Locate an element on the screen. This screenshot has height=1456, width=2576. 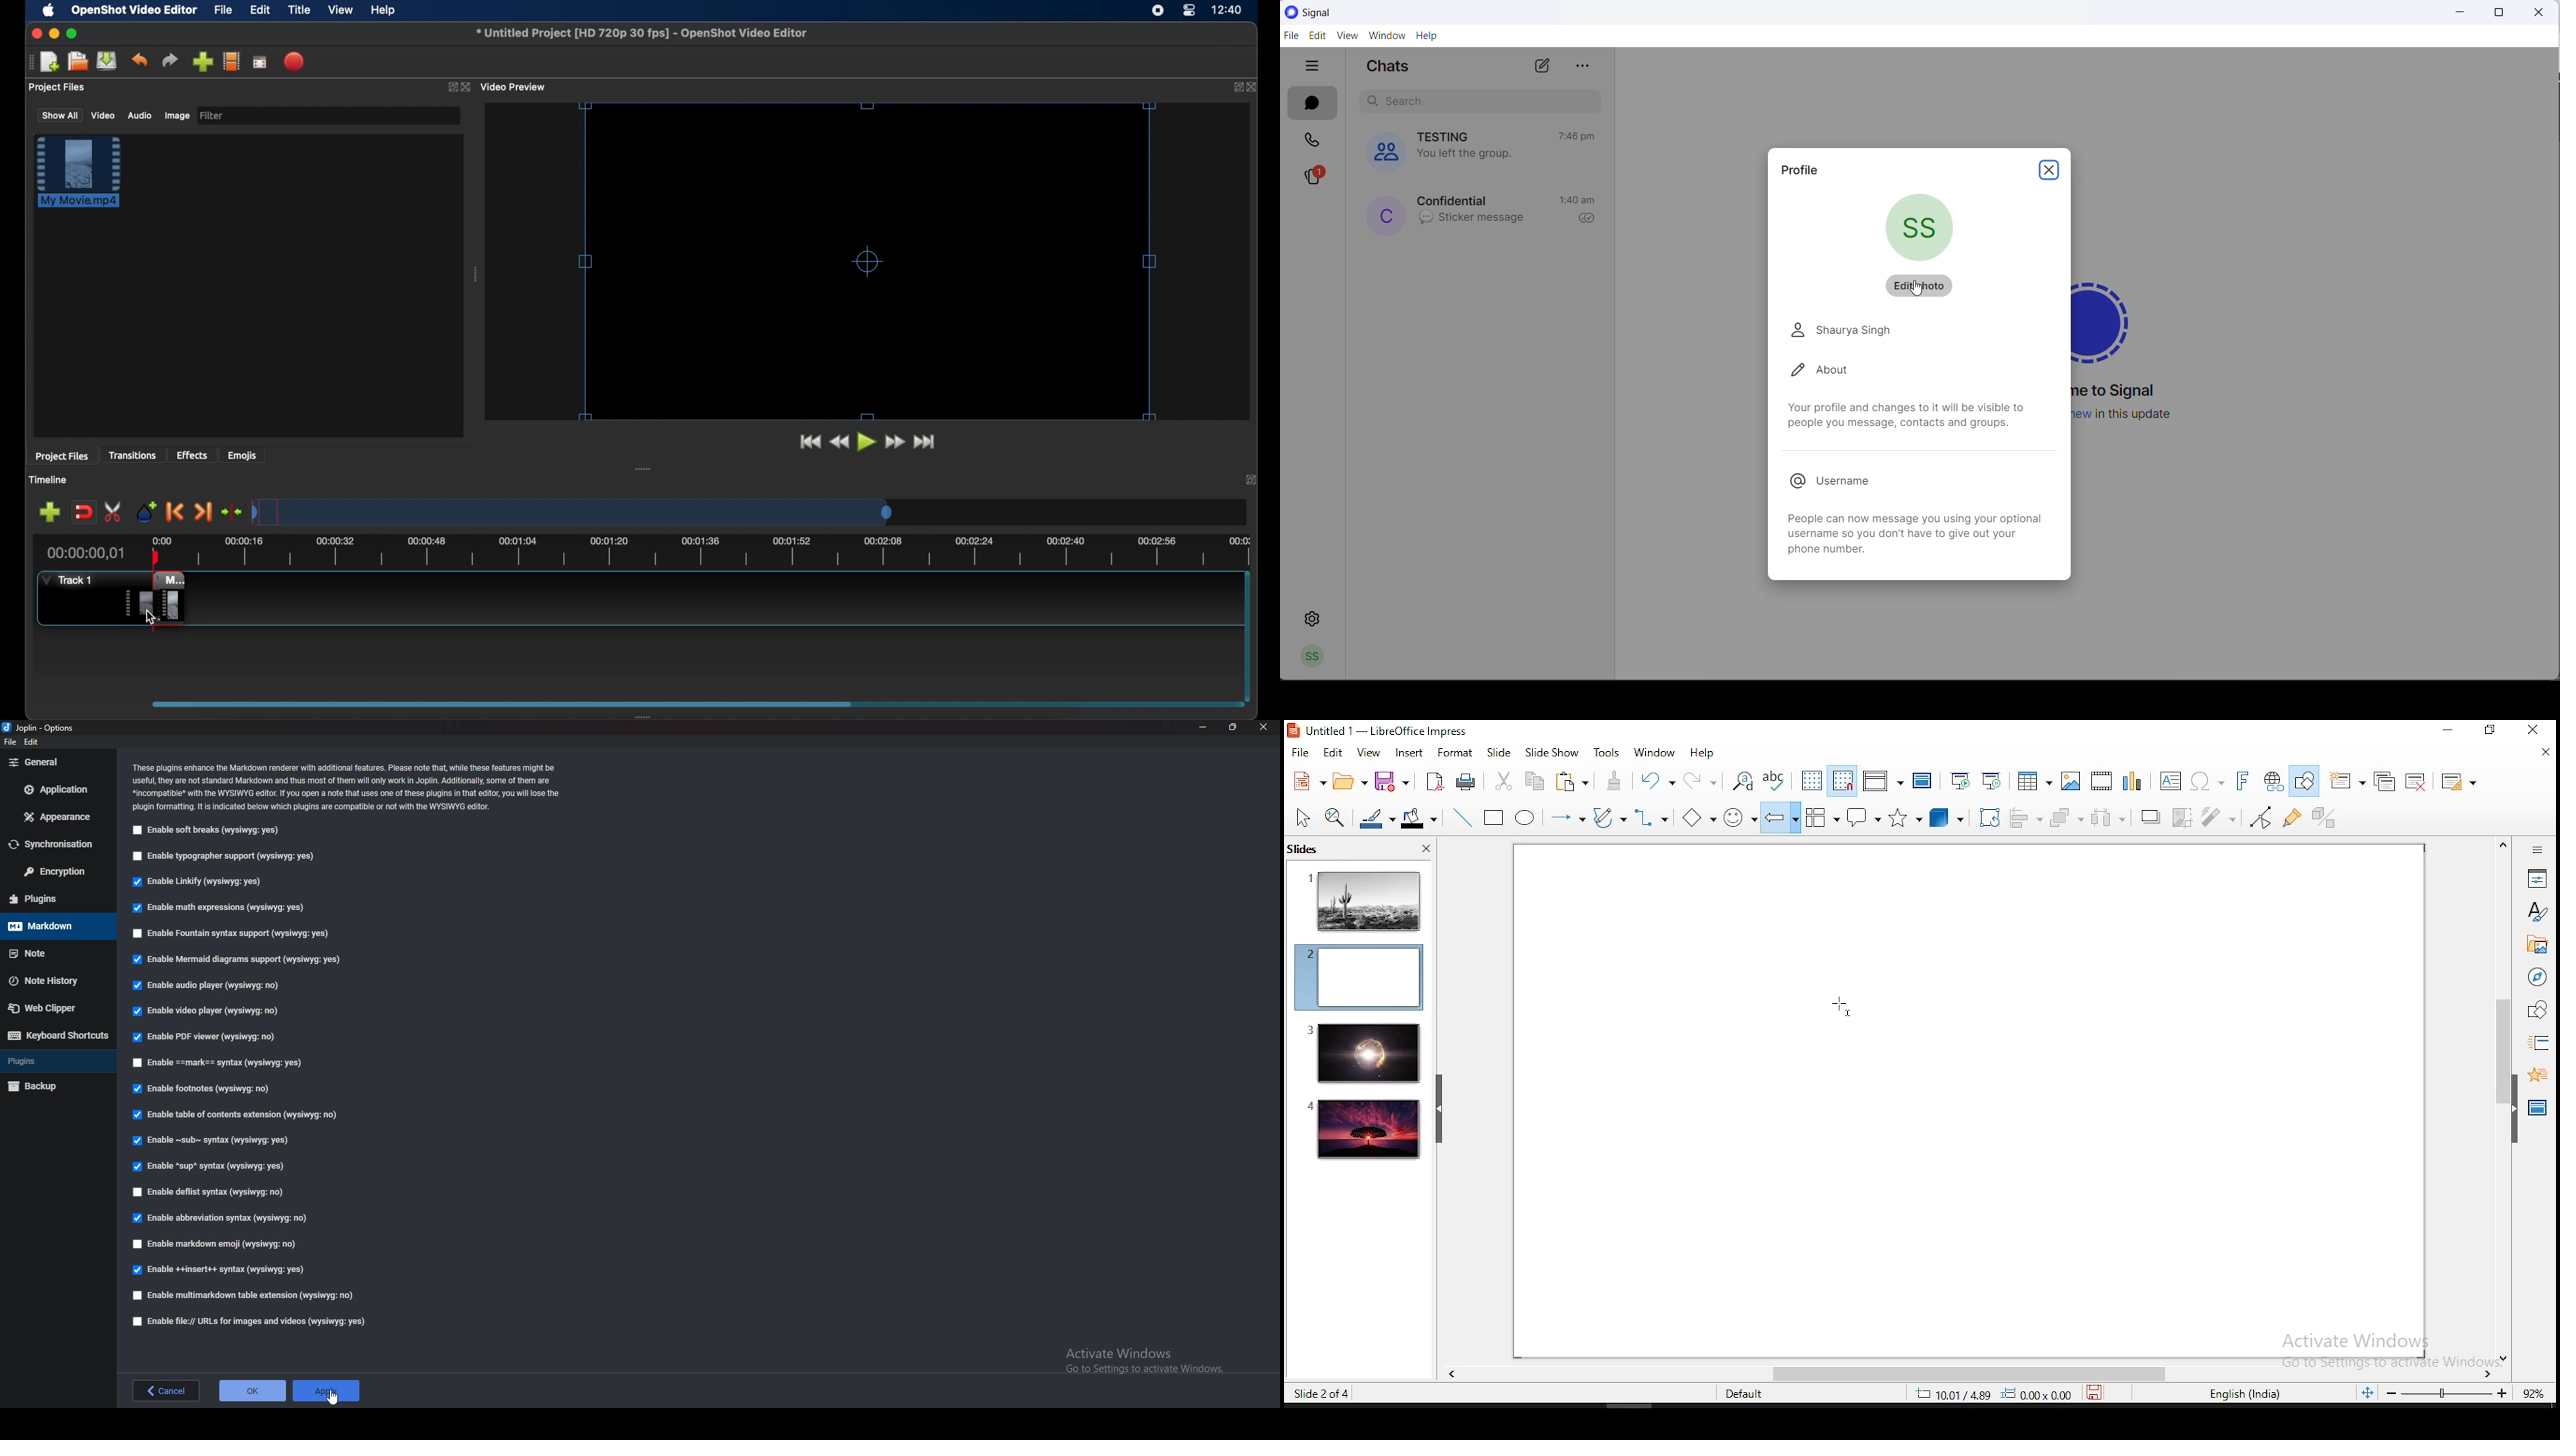
full screen is located at coordinates (259, 63).